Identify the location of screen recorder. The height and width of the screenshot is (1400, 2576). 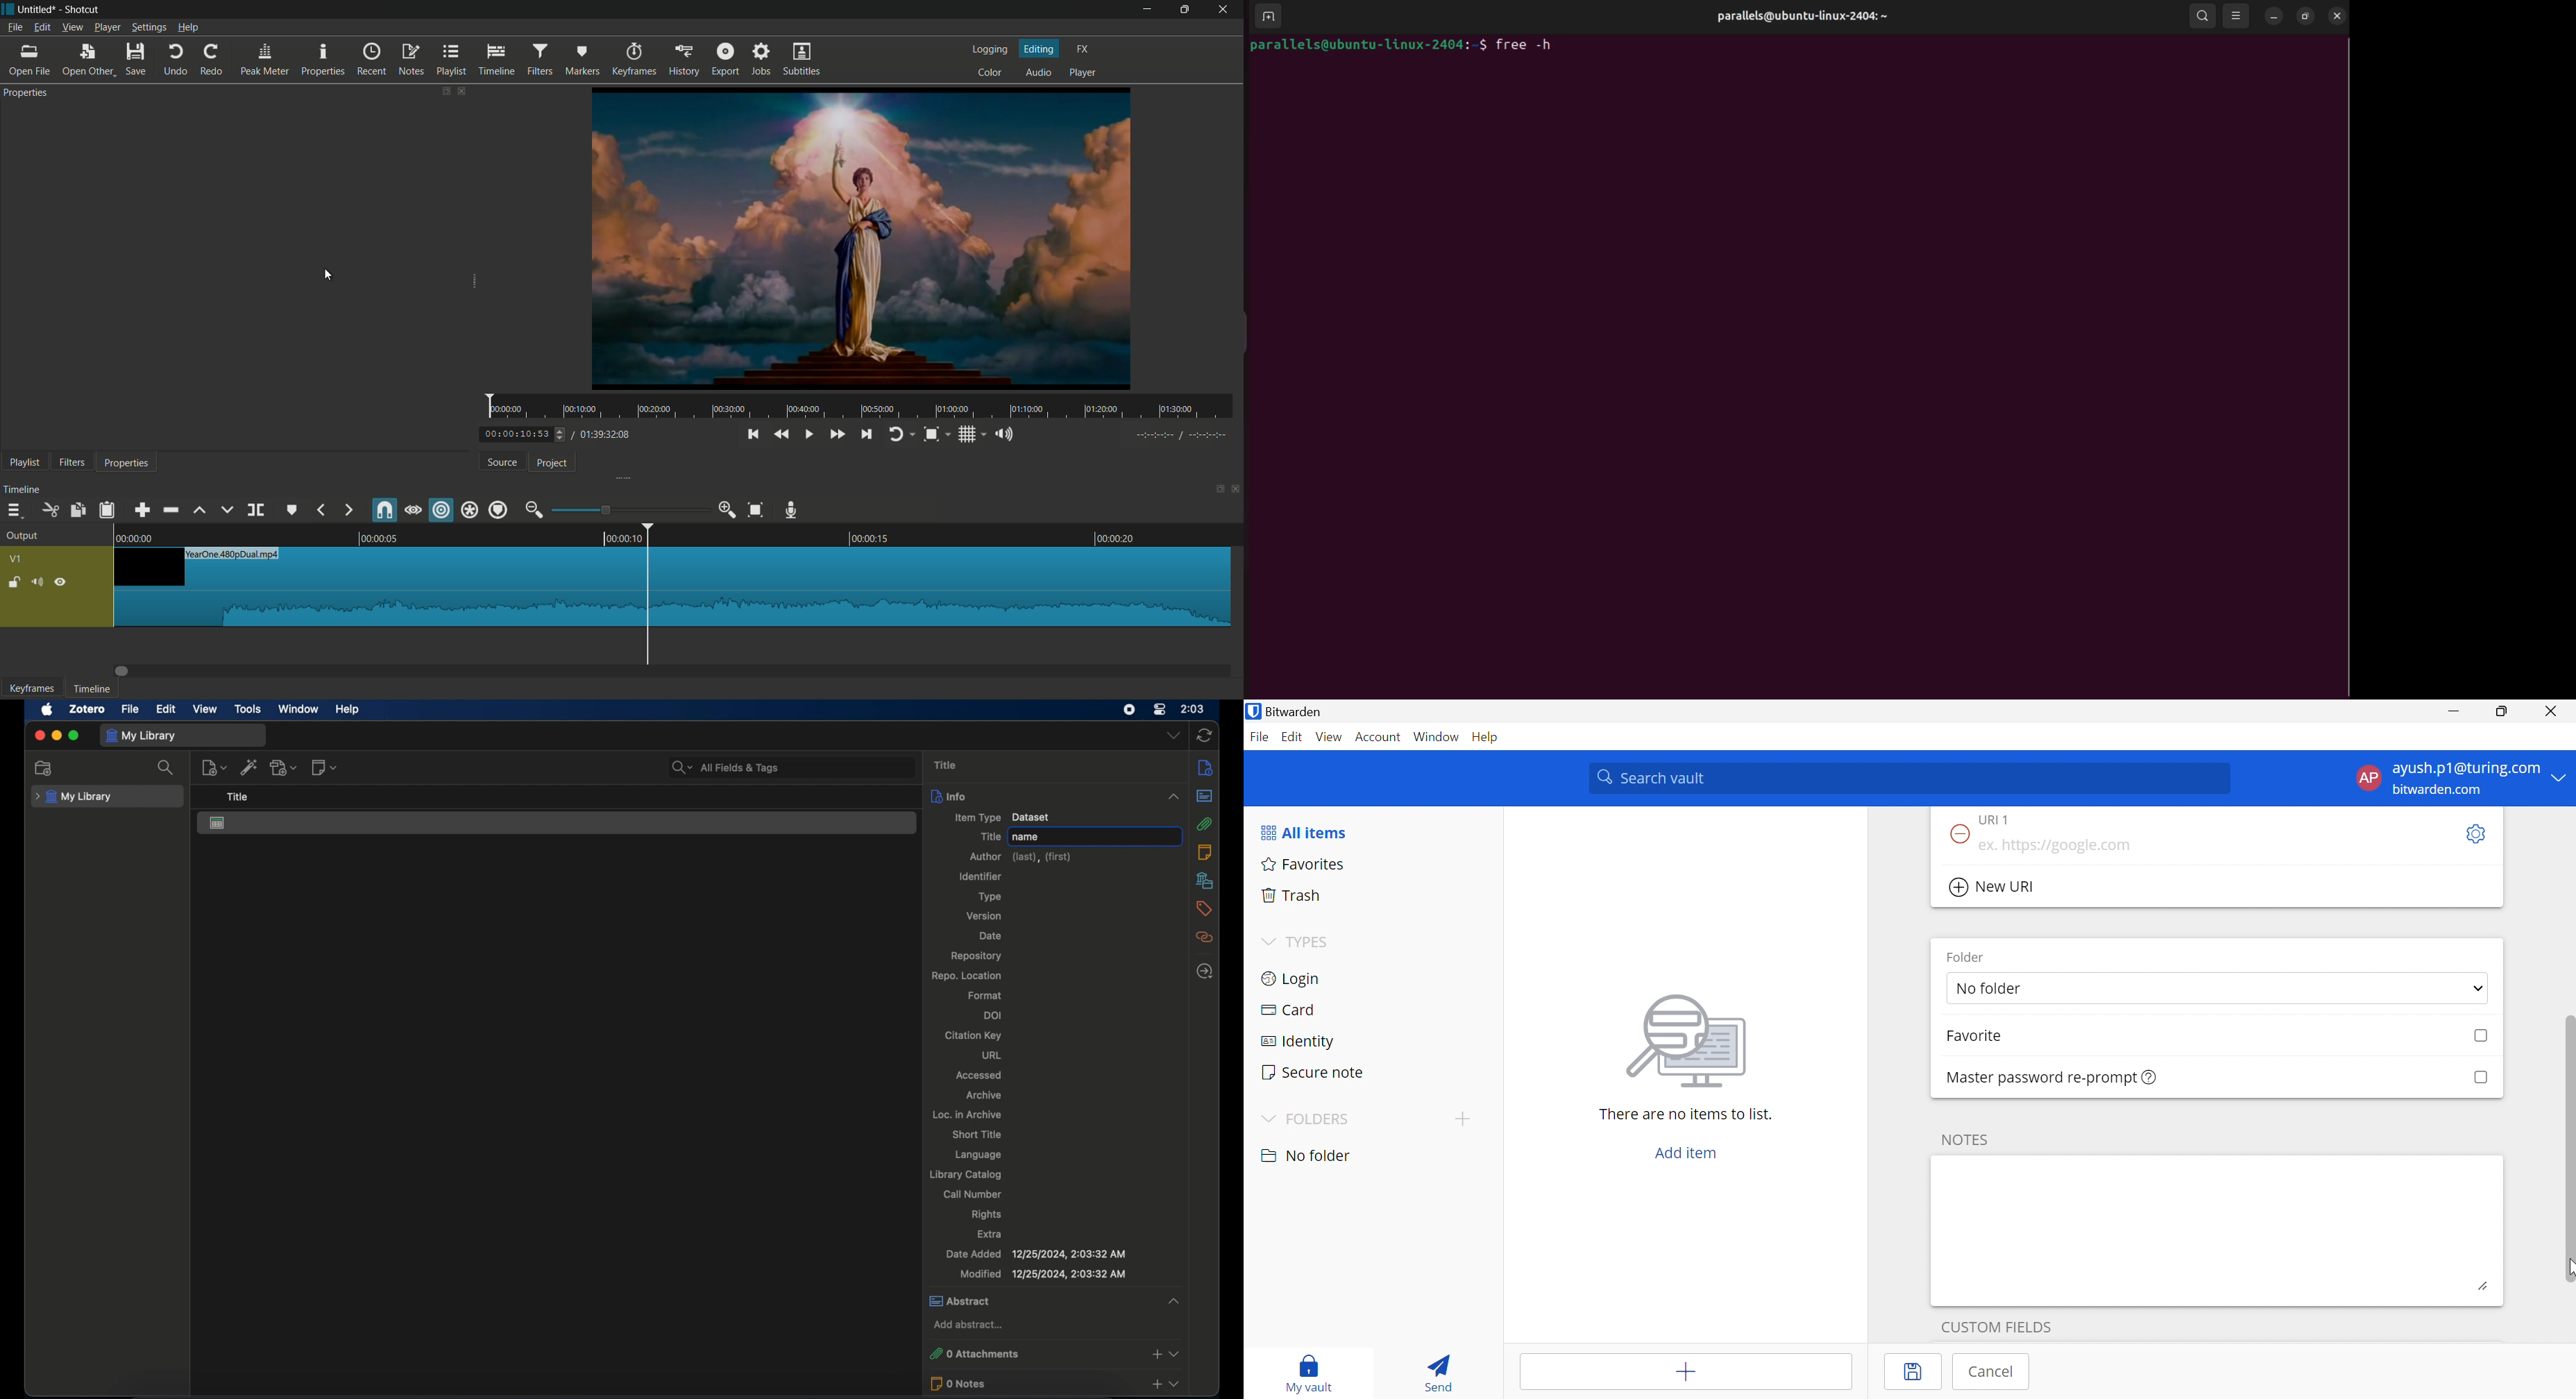
(1130, 710).